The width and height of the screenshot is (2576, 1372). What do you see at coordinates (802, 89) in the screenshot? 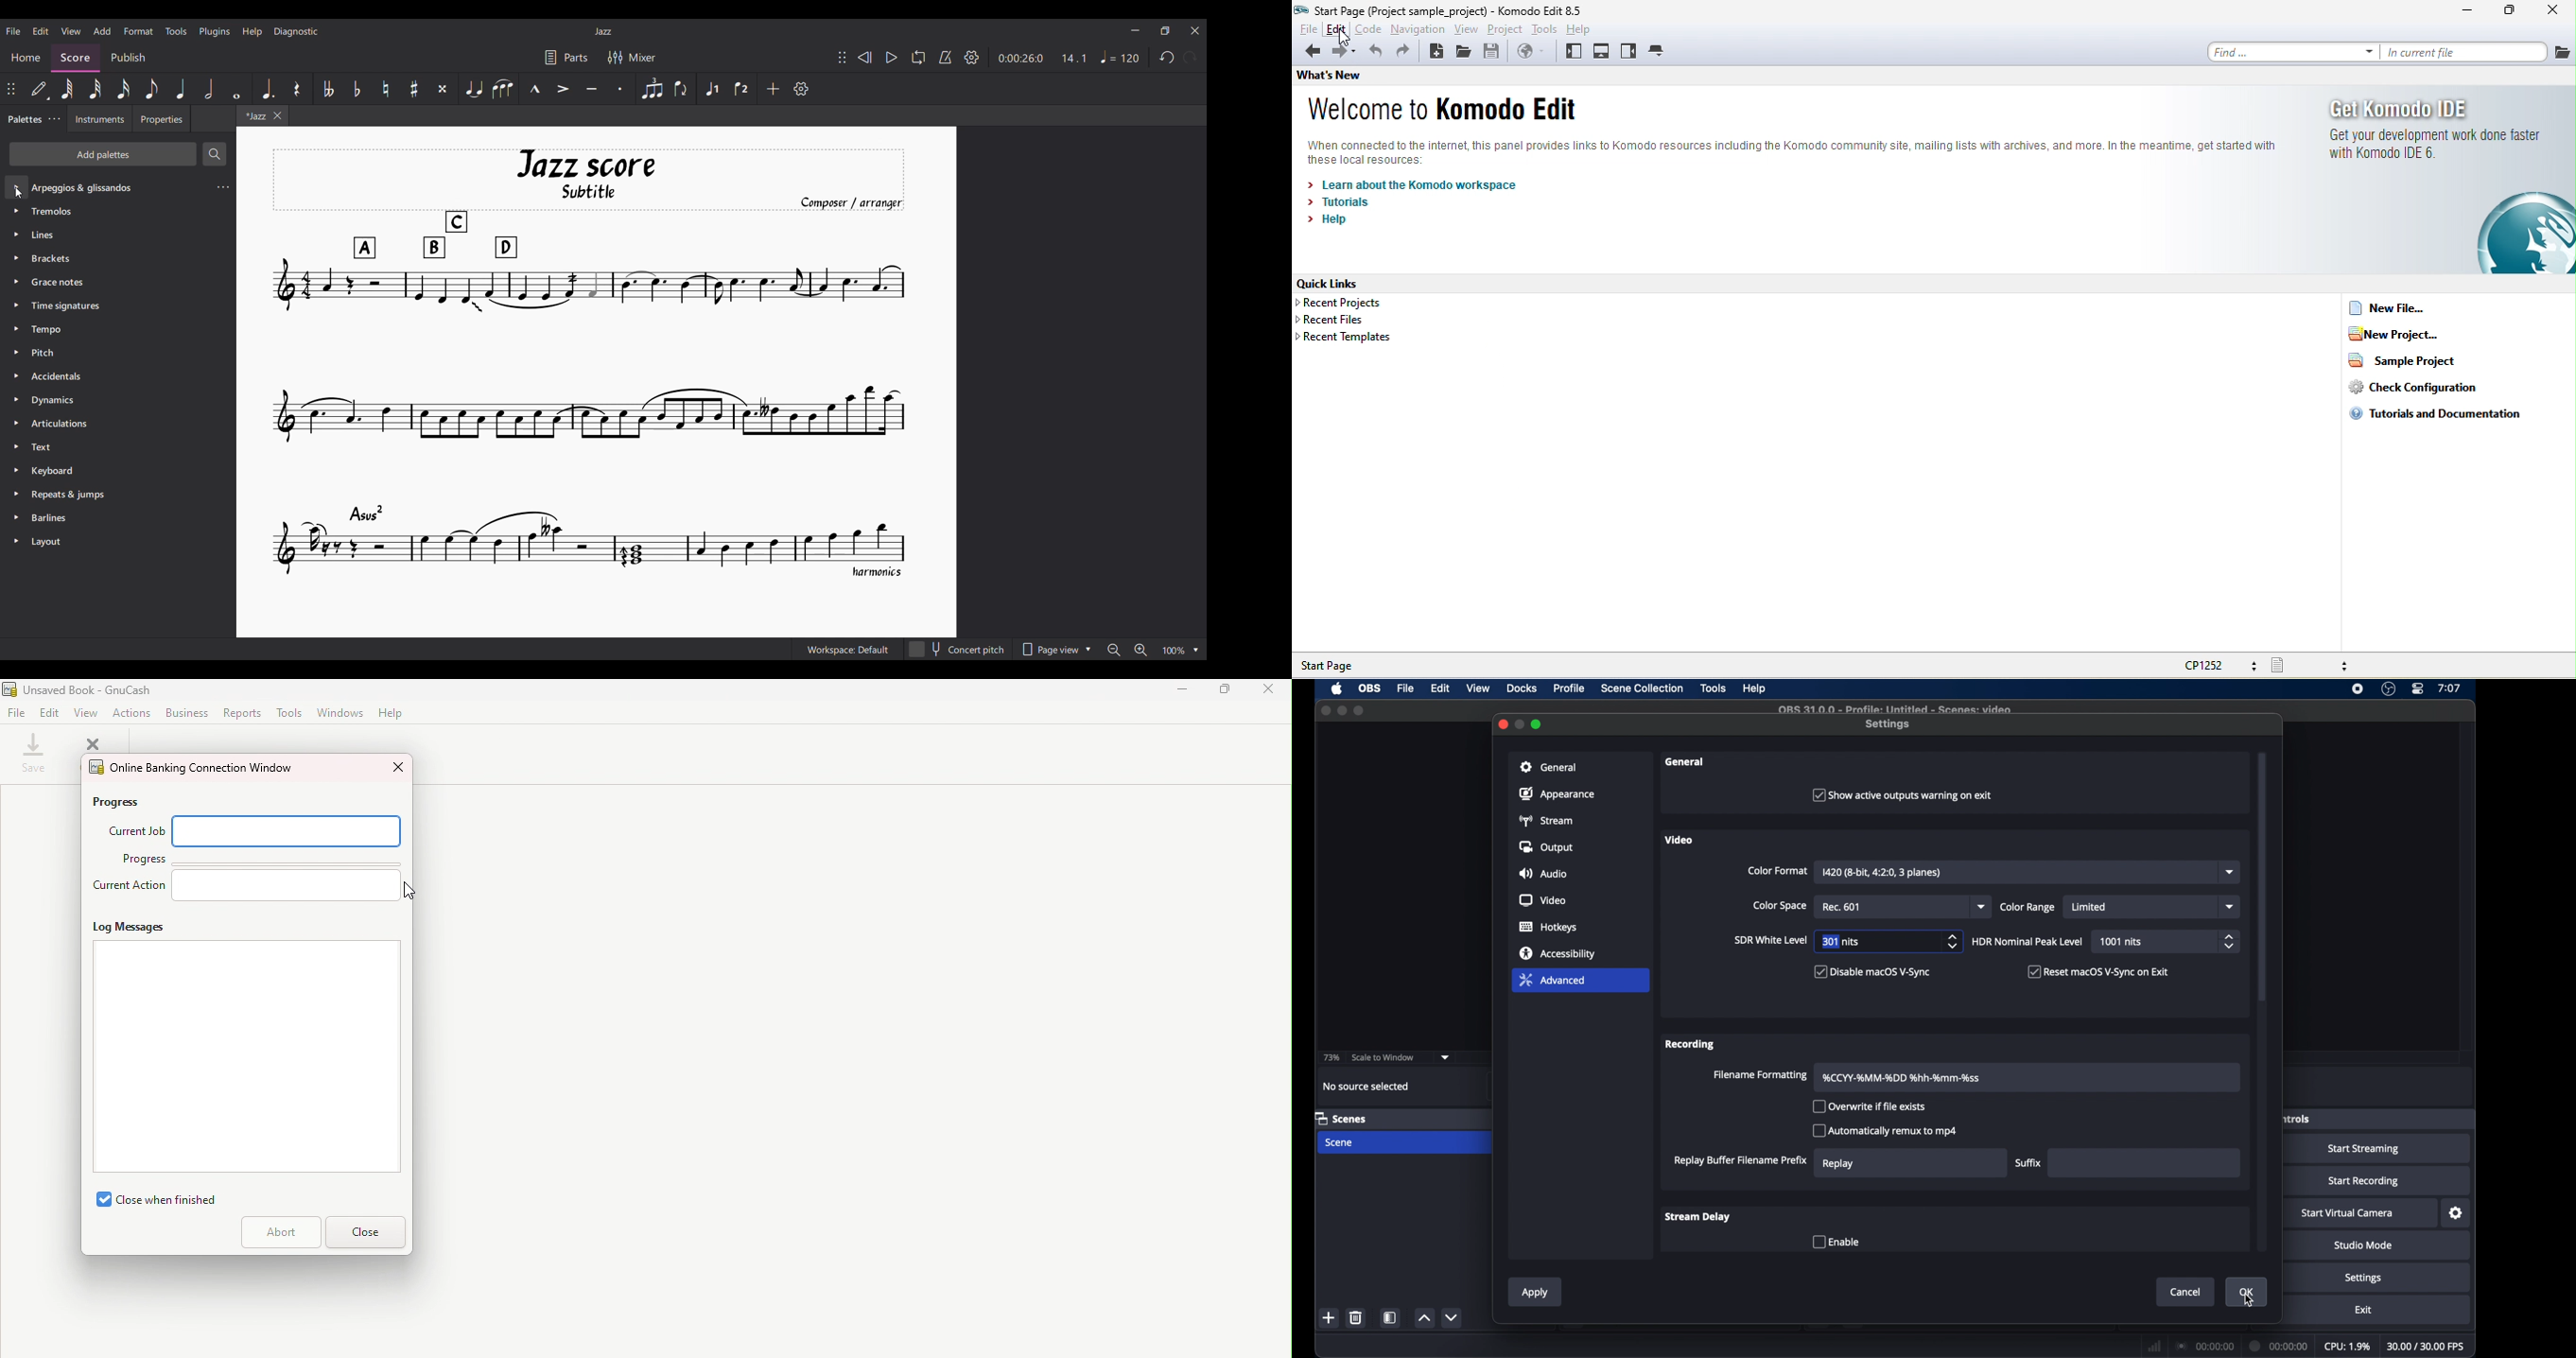
I see `Customization settings` at bounding box center [802, 89].